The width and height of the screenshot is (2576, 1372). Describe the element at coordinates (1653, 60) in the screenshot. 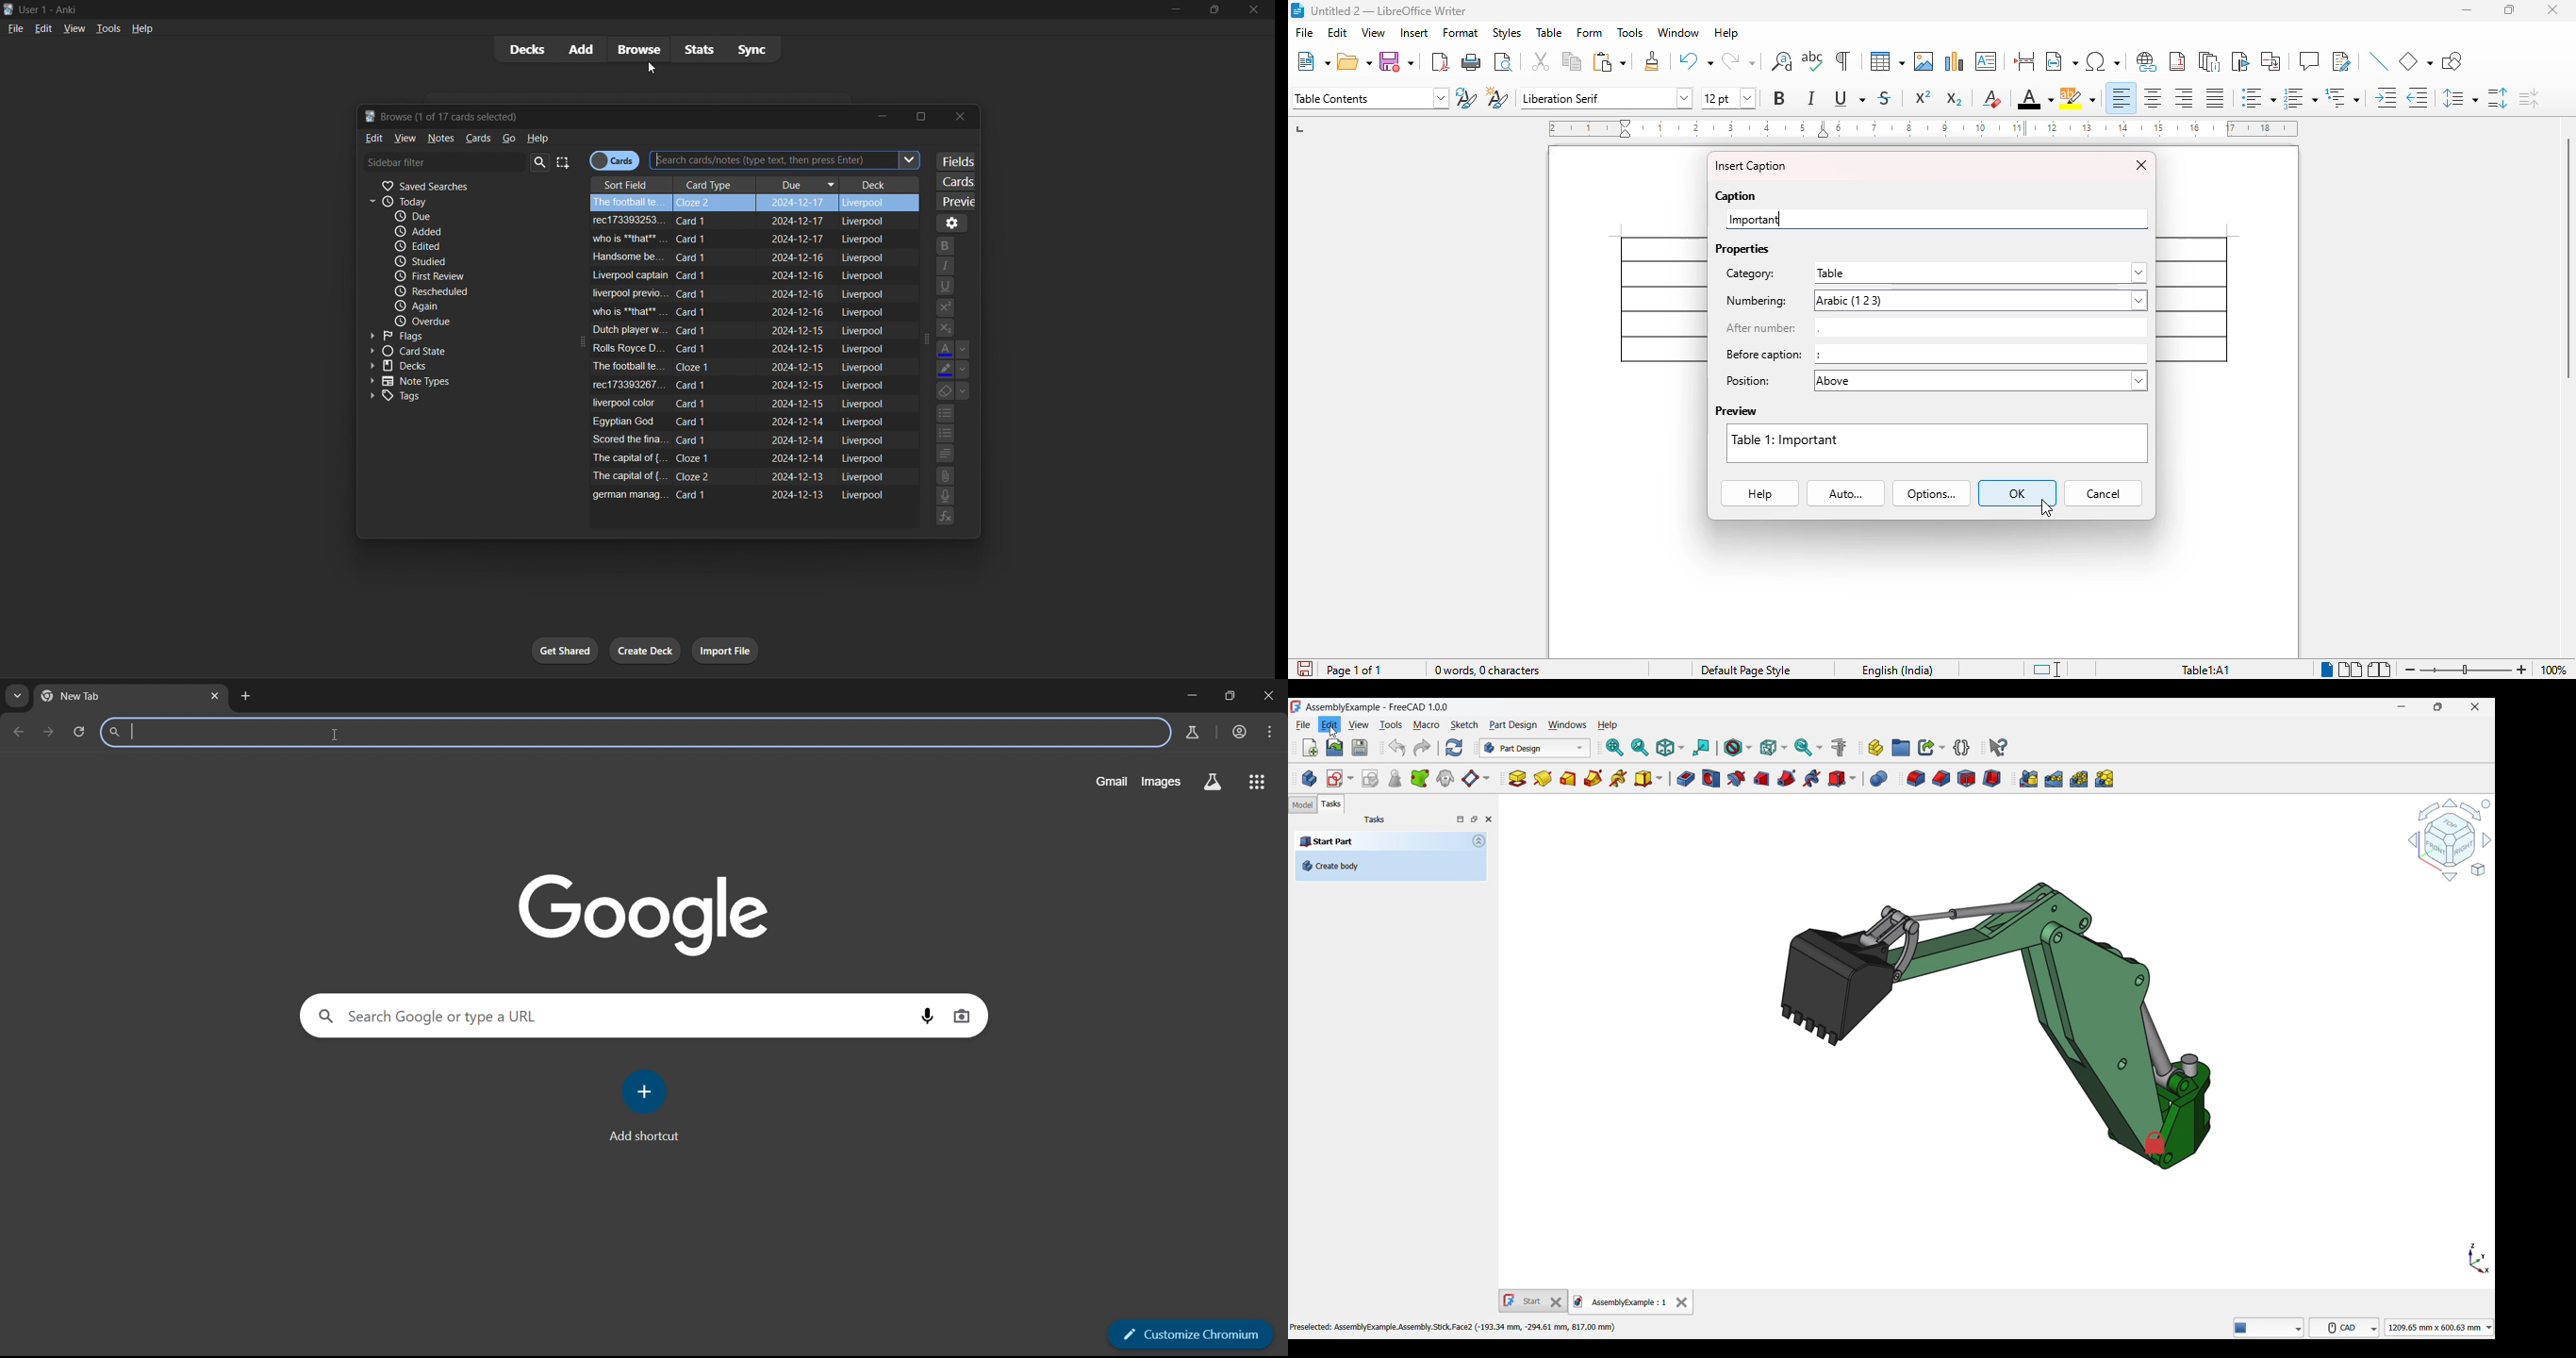

I see `clone formatting` at that location.